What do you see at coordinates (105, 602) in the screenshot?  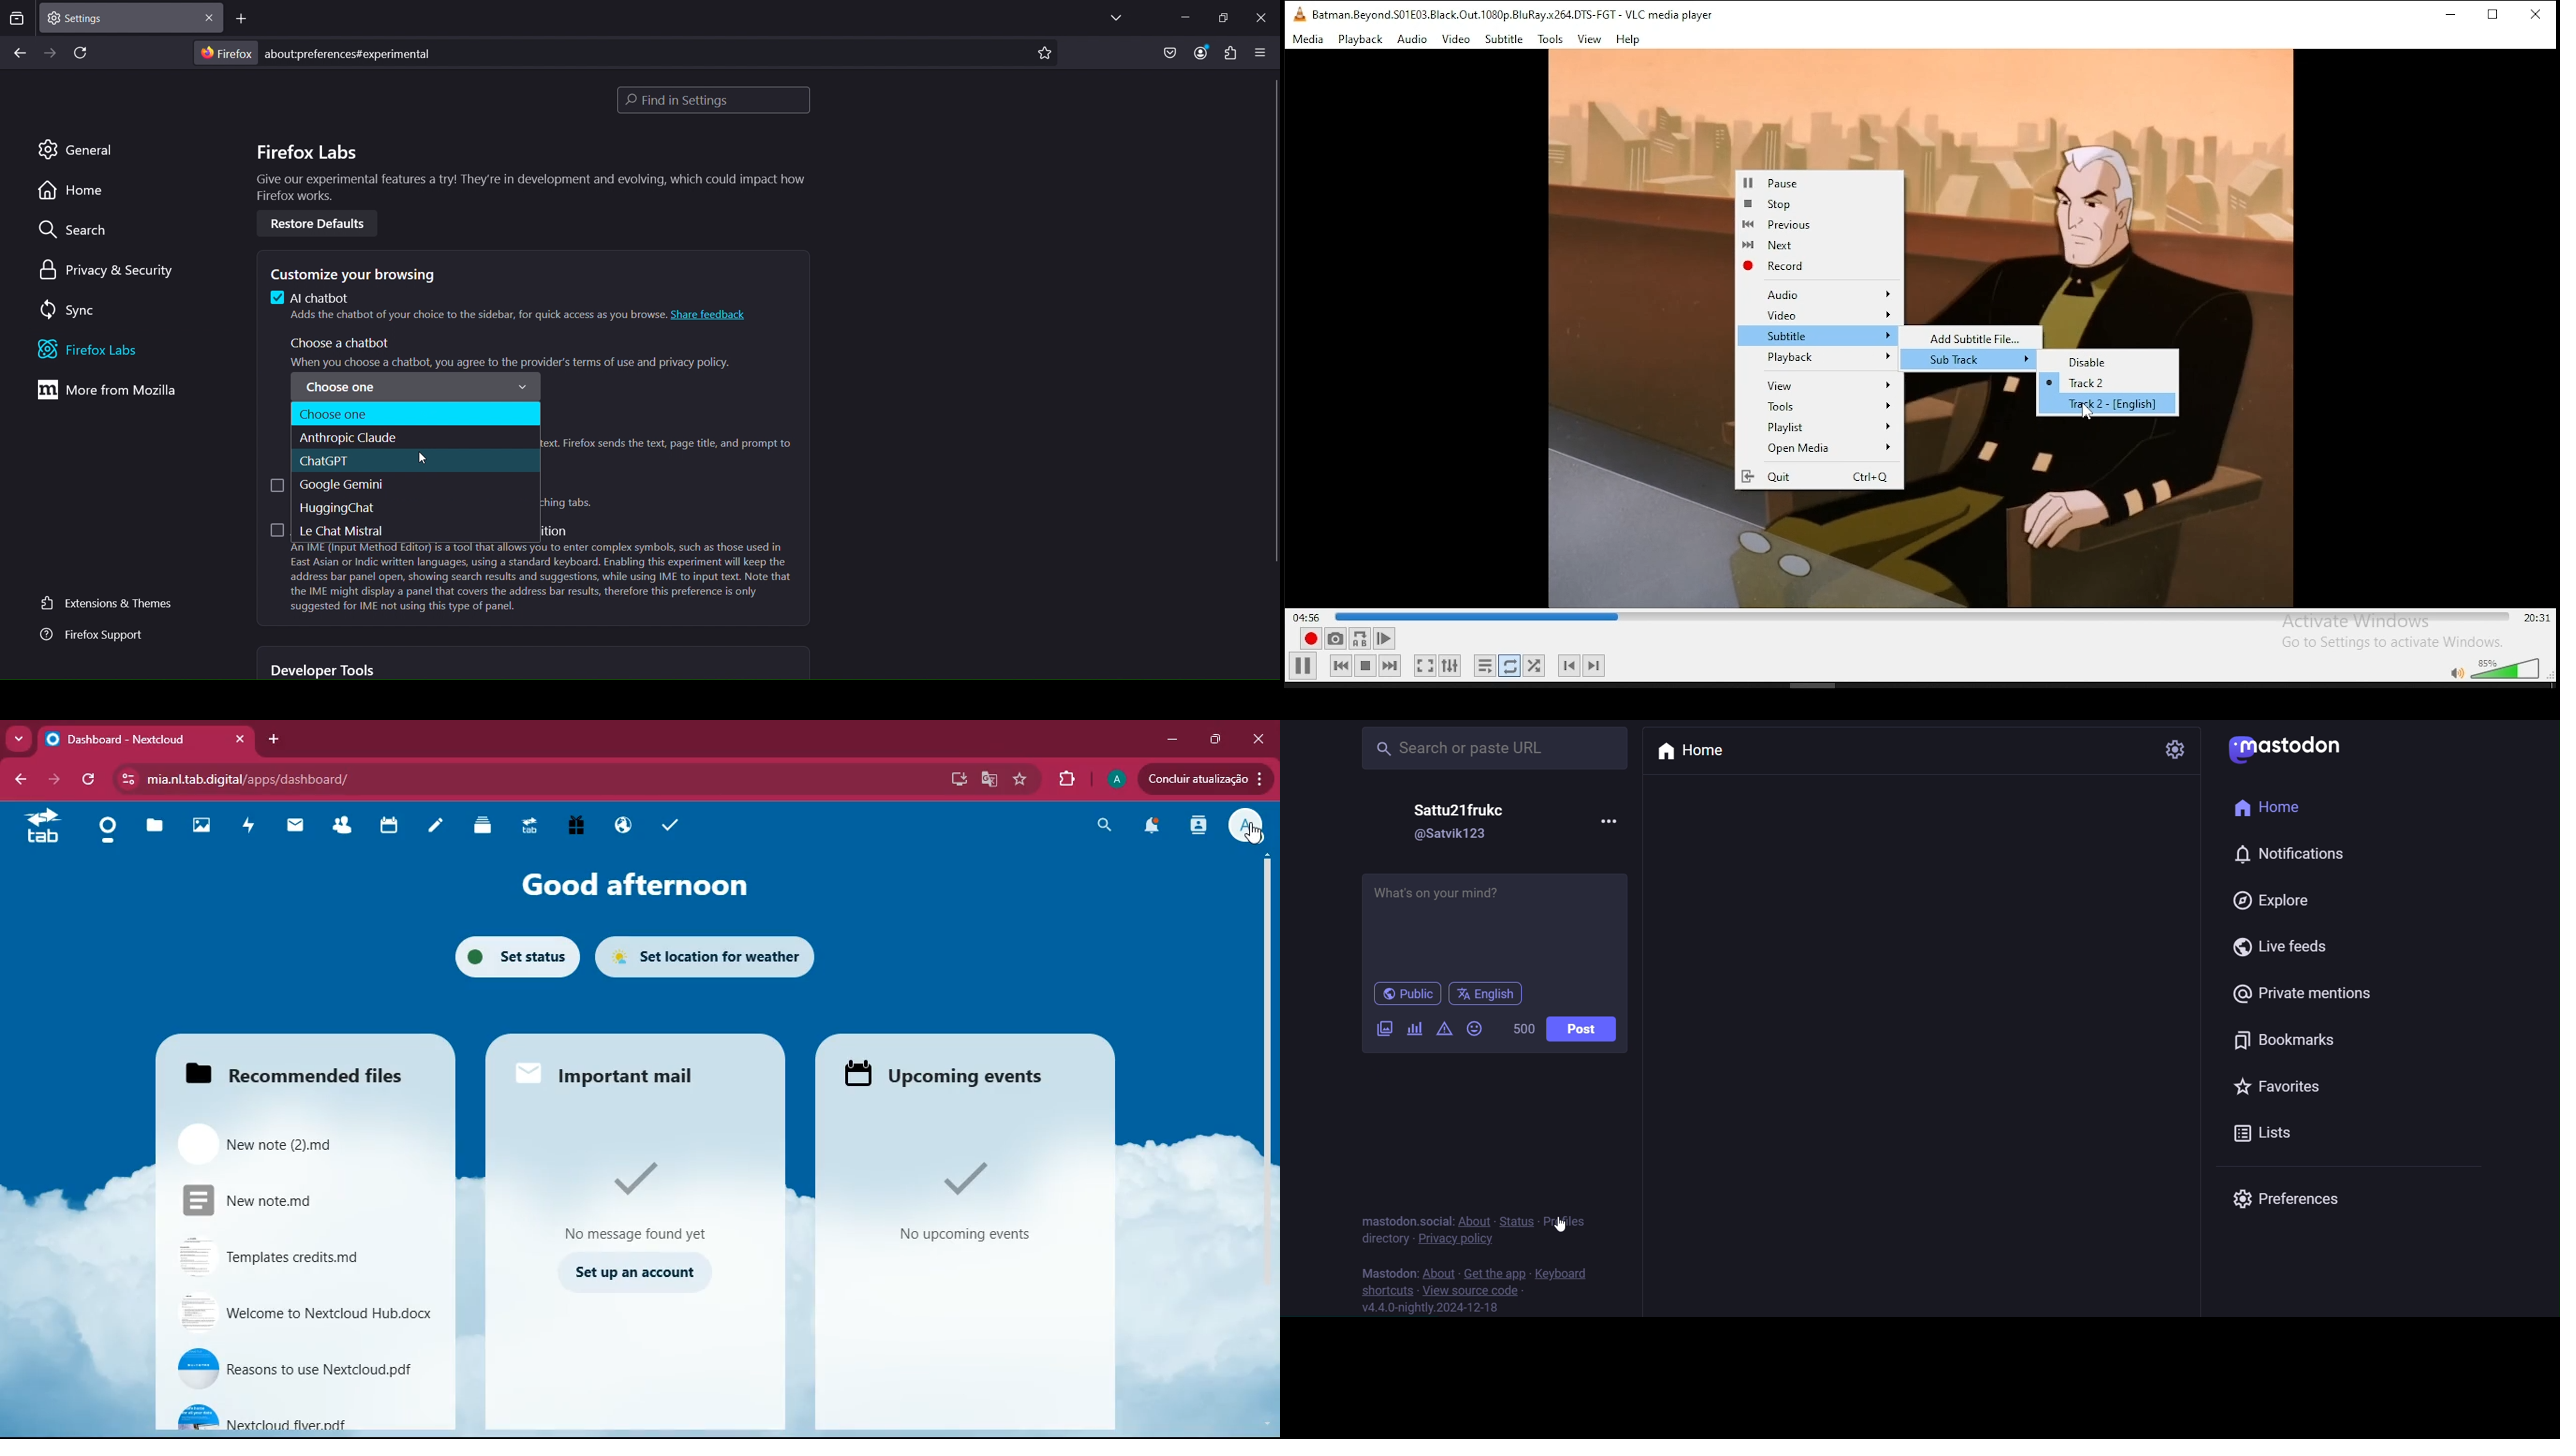 I see `extensions and themes` at bounding box center [105, 602].